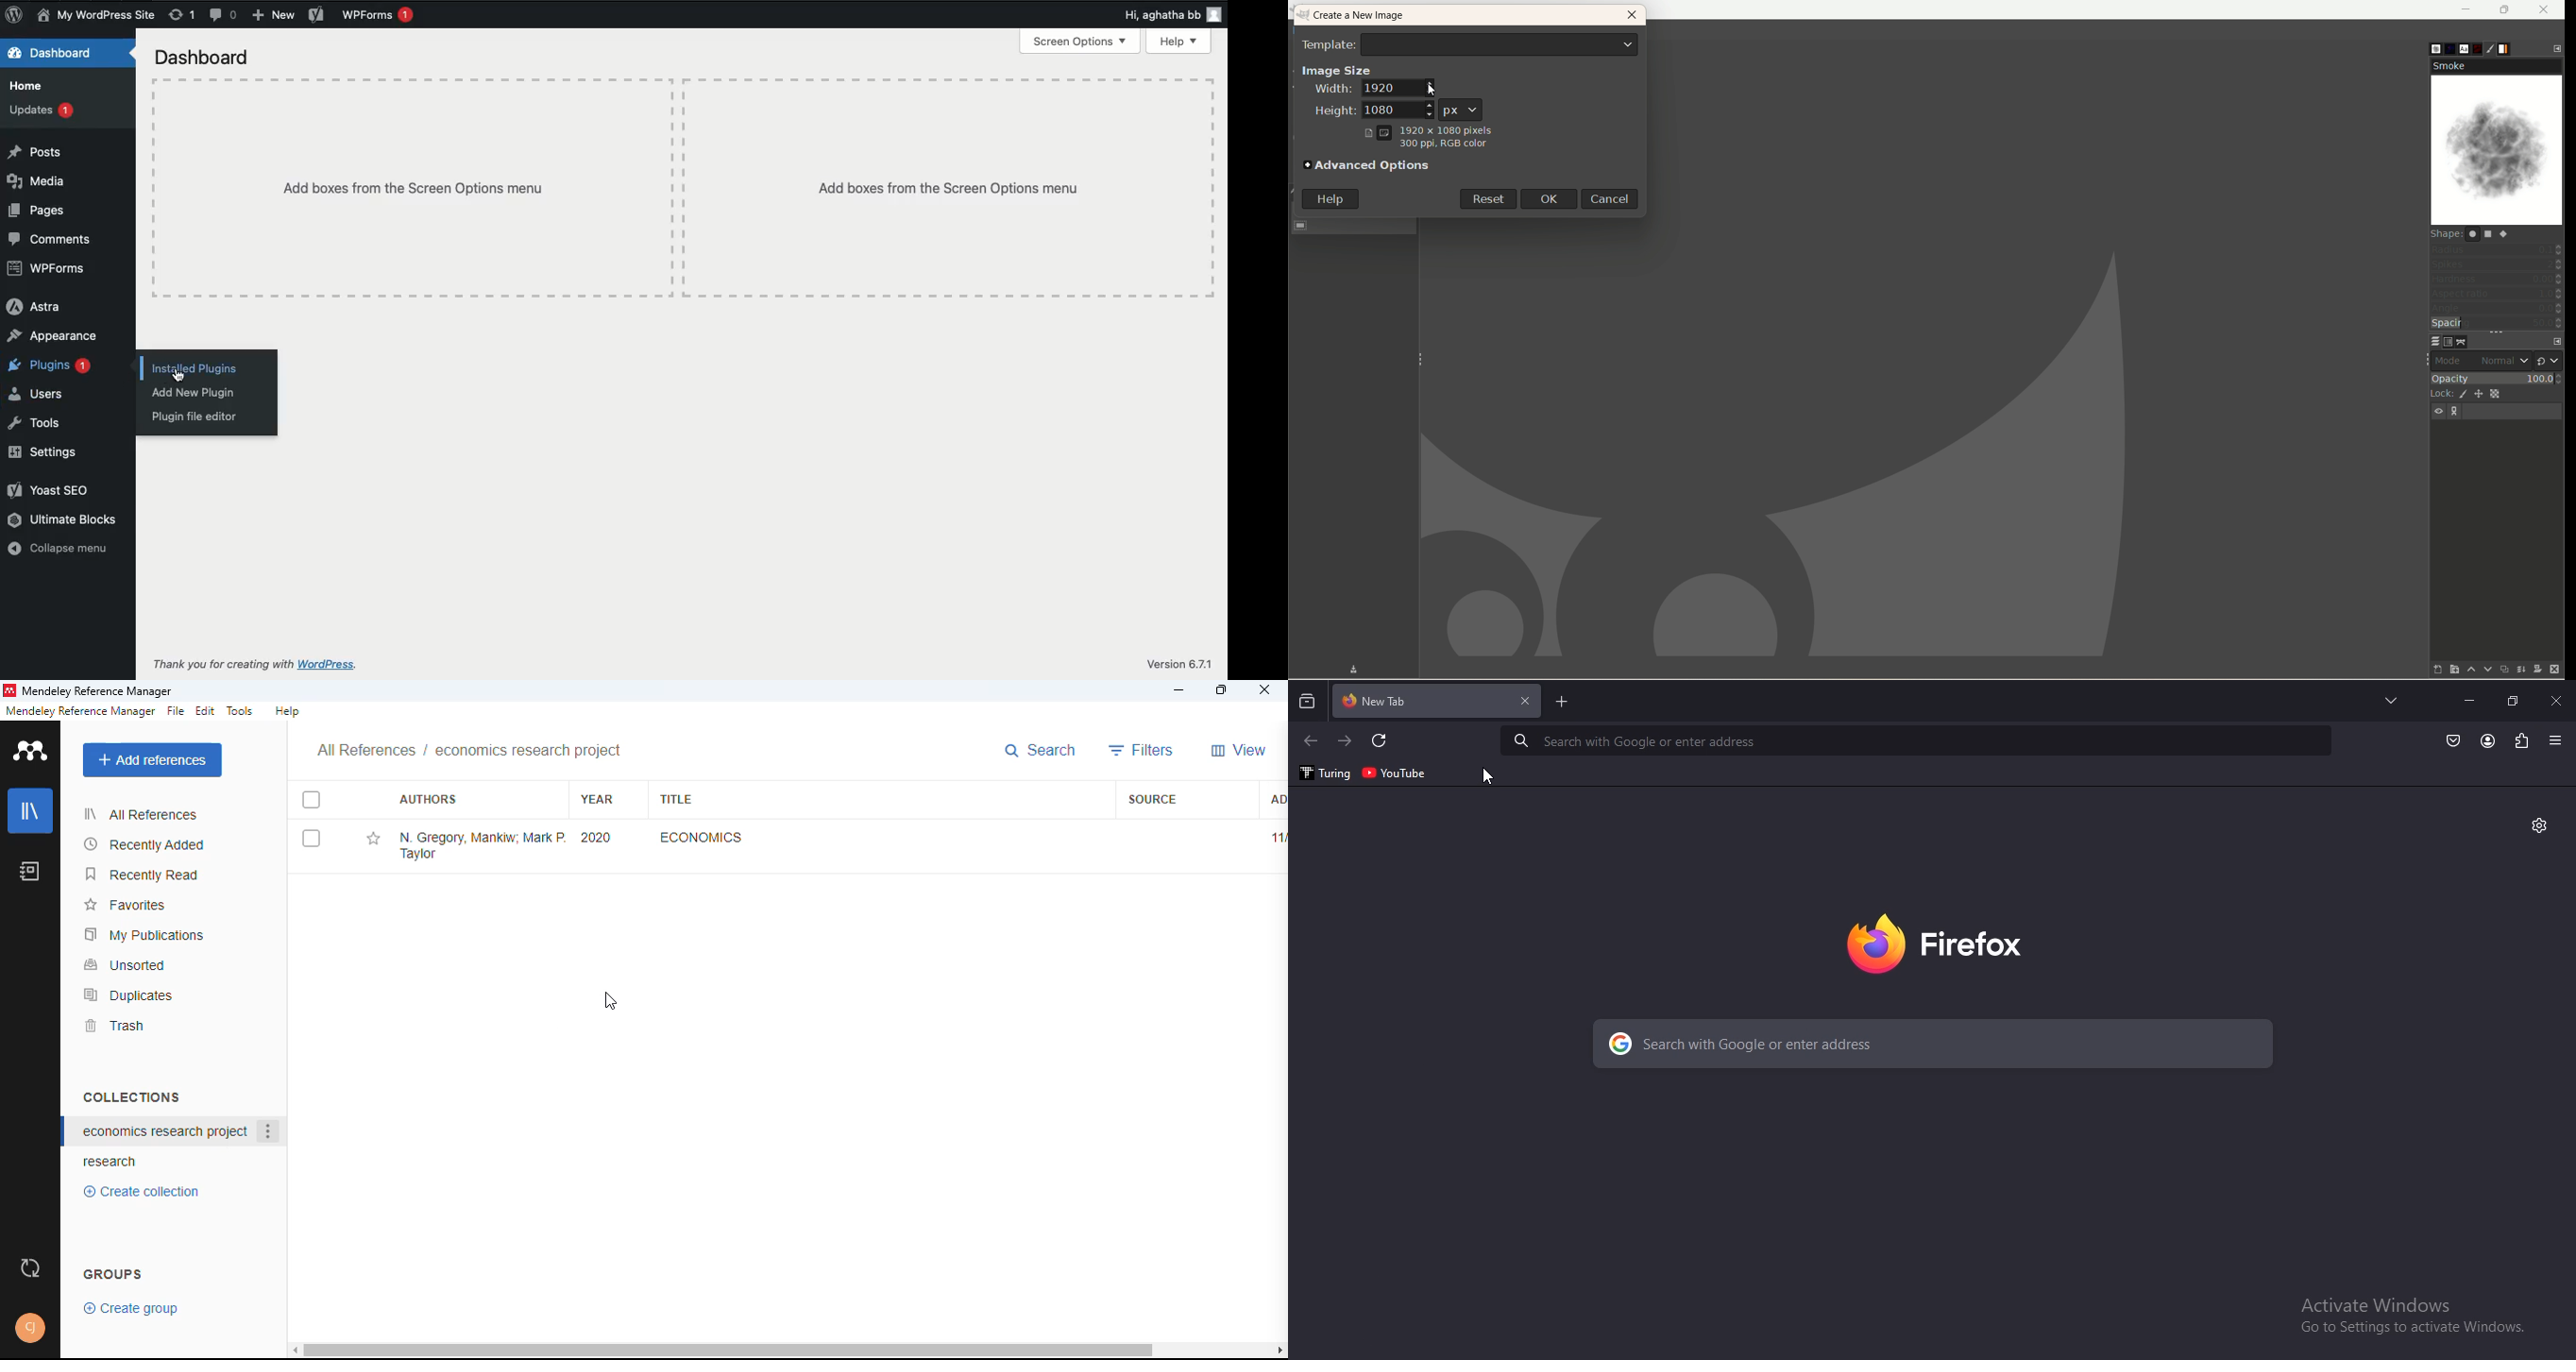 Image resolution: width=2576 pixels, height=1372 pixels. Describe the element at coordinates (196, 418) in the screenshot. I see `Plugin file editor` at that location.